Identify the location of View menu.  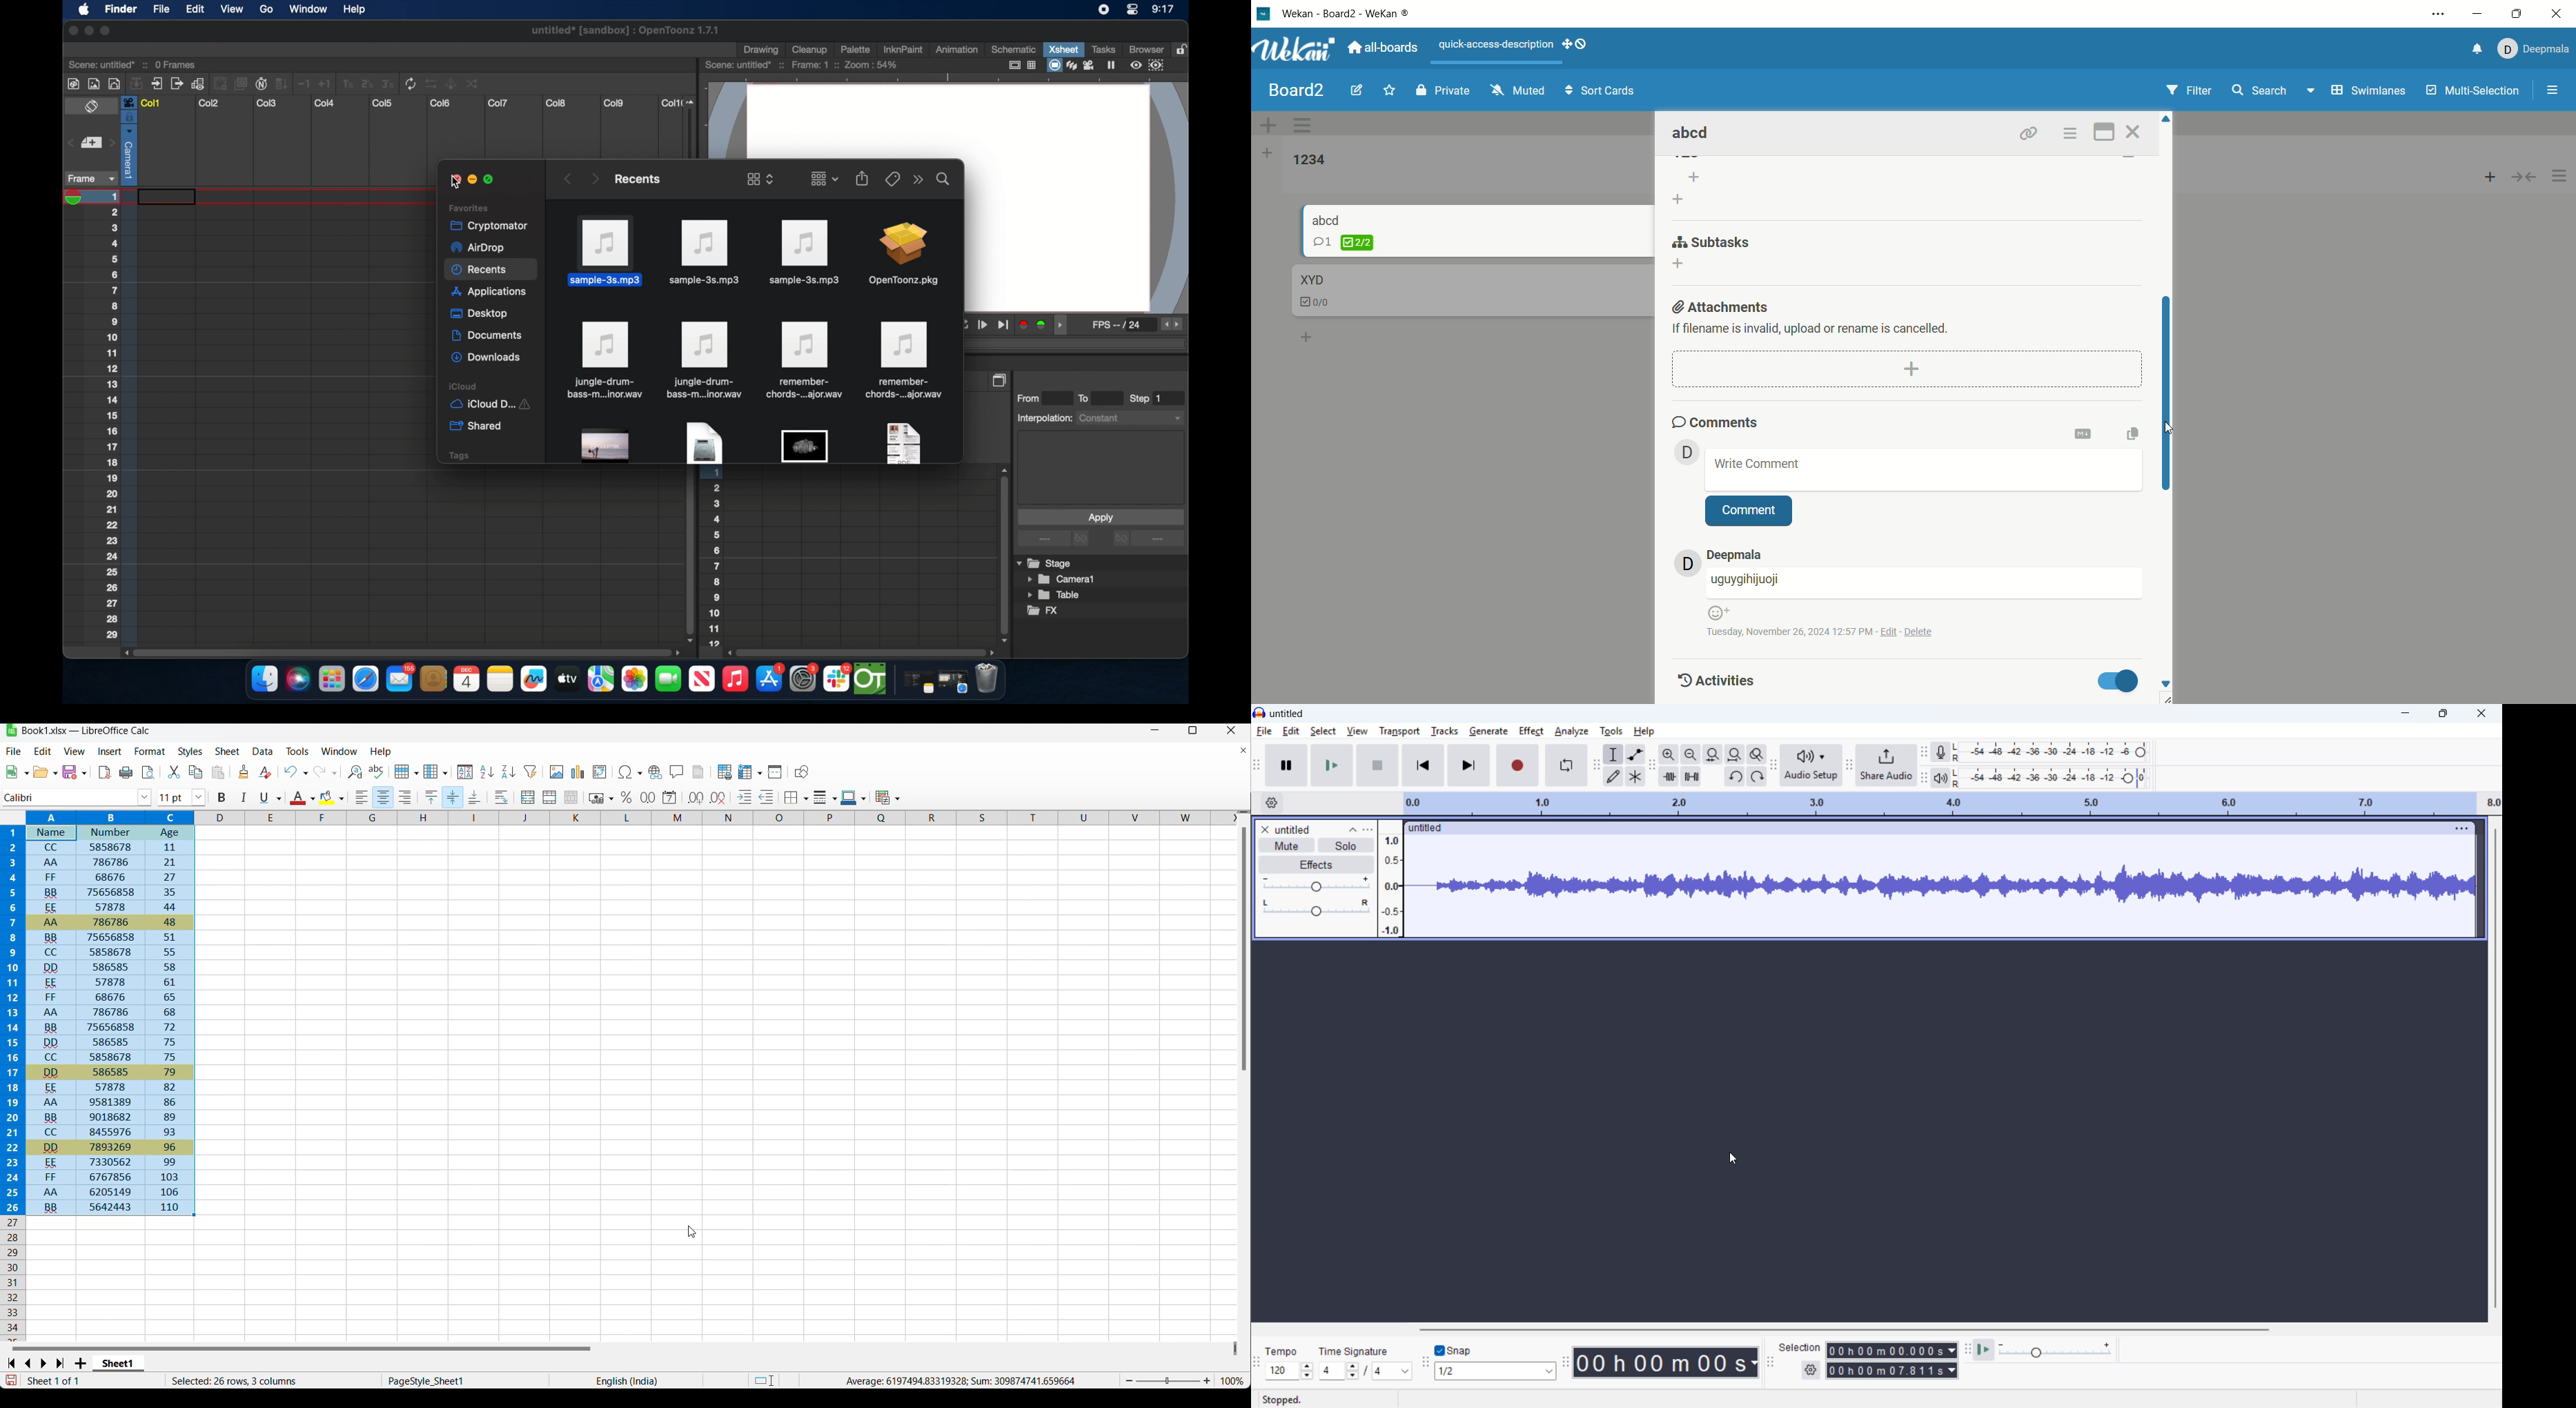
(74, 751).